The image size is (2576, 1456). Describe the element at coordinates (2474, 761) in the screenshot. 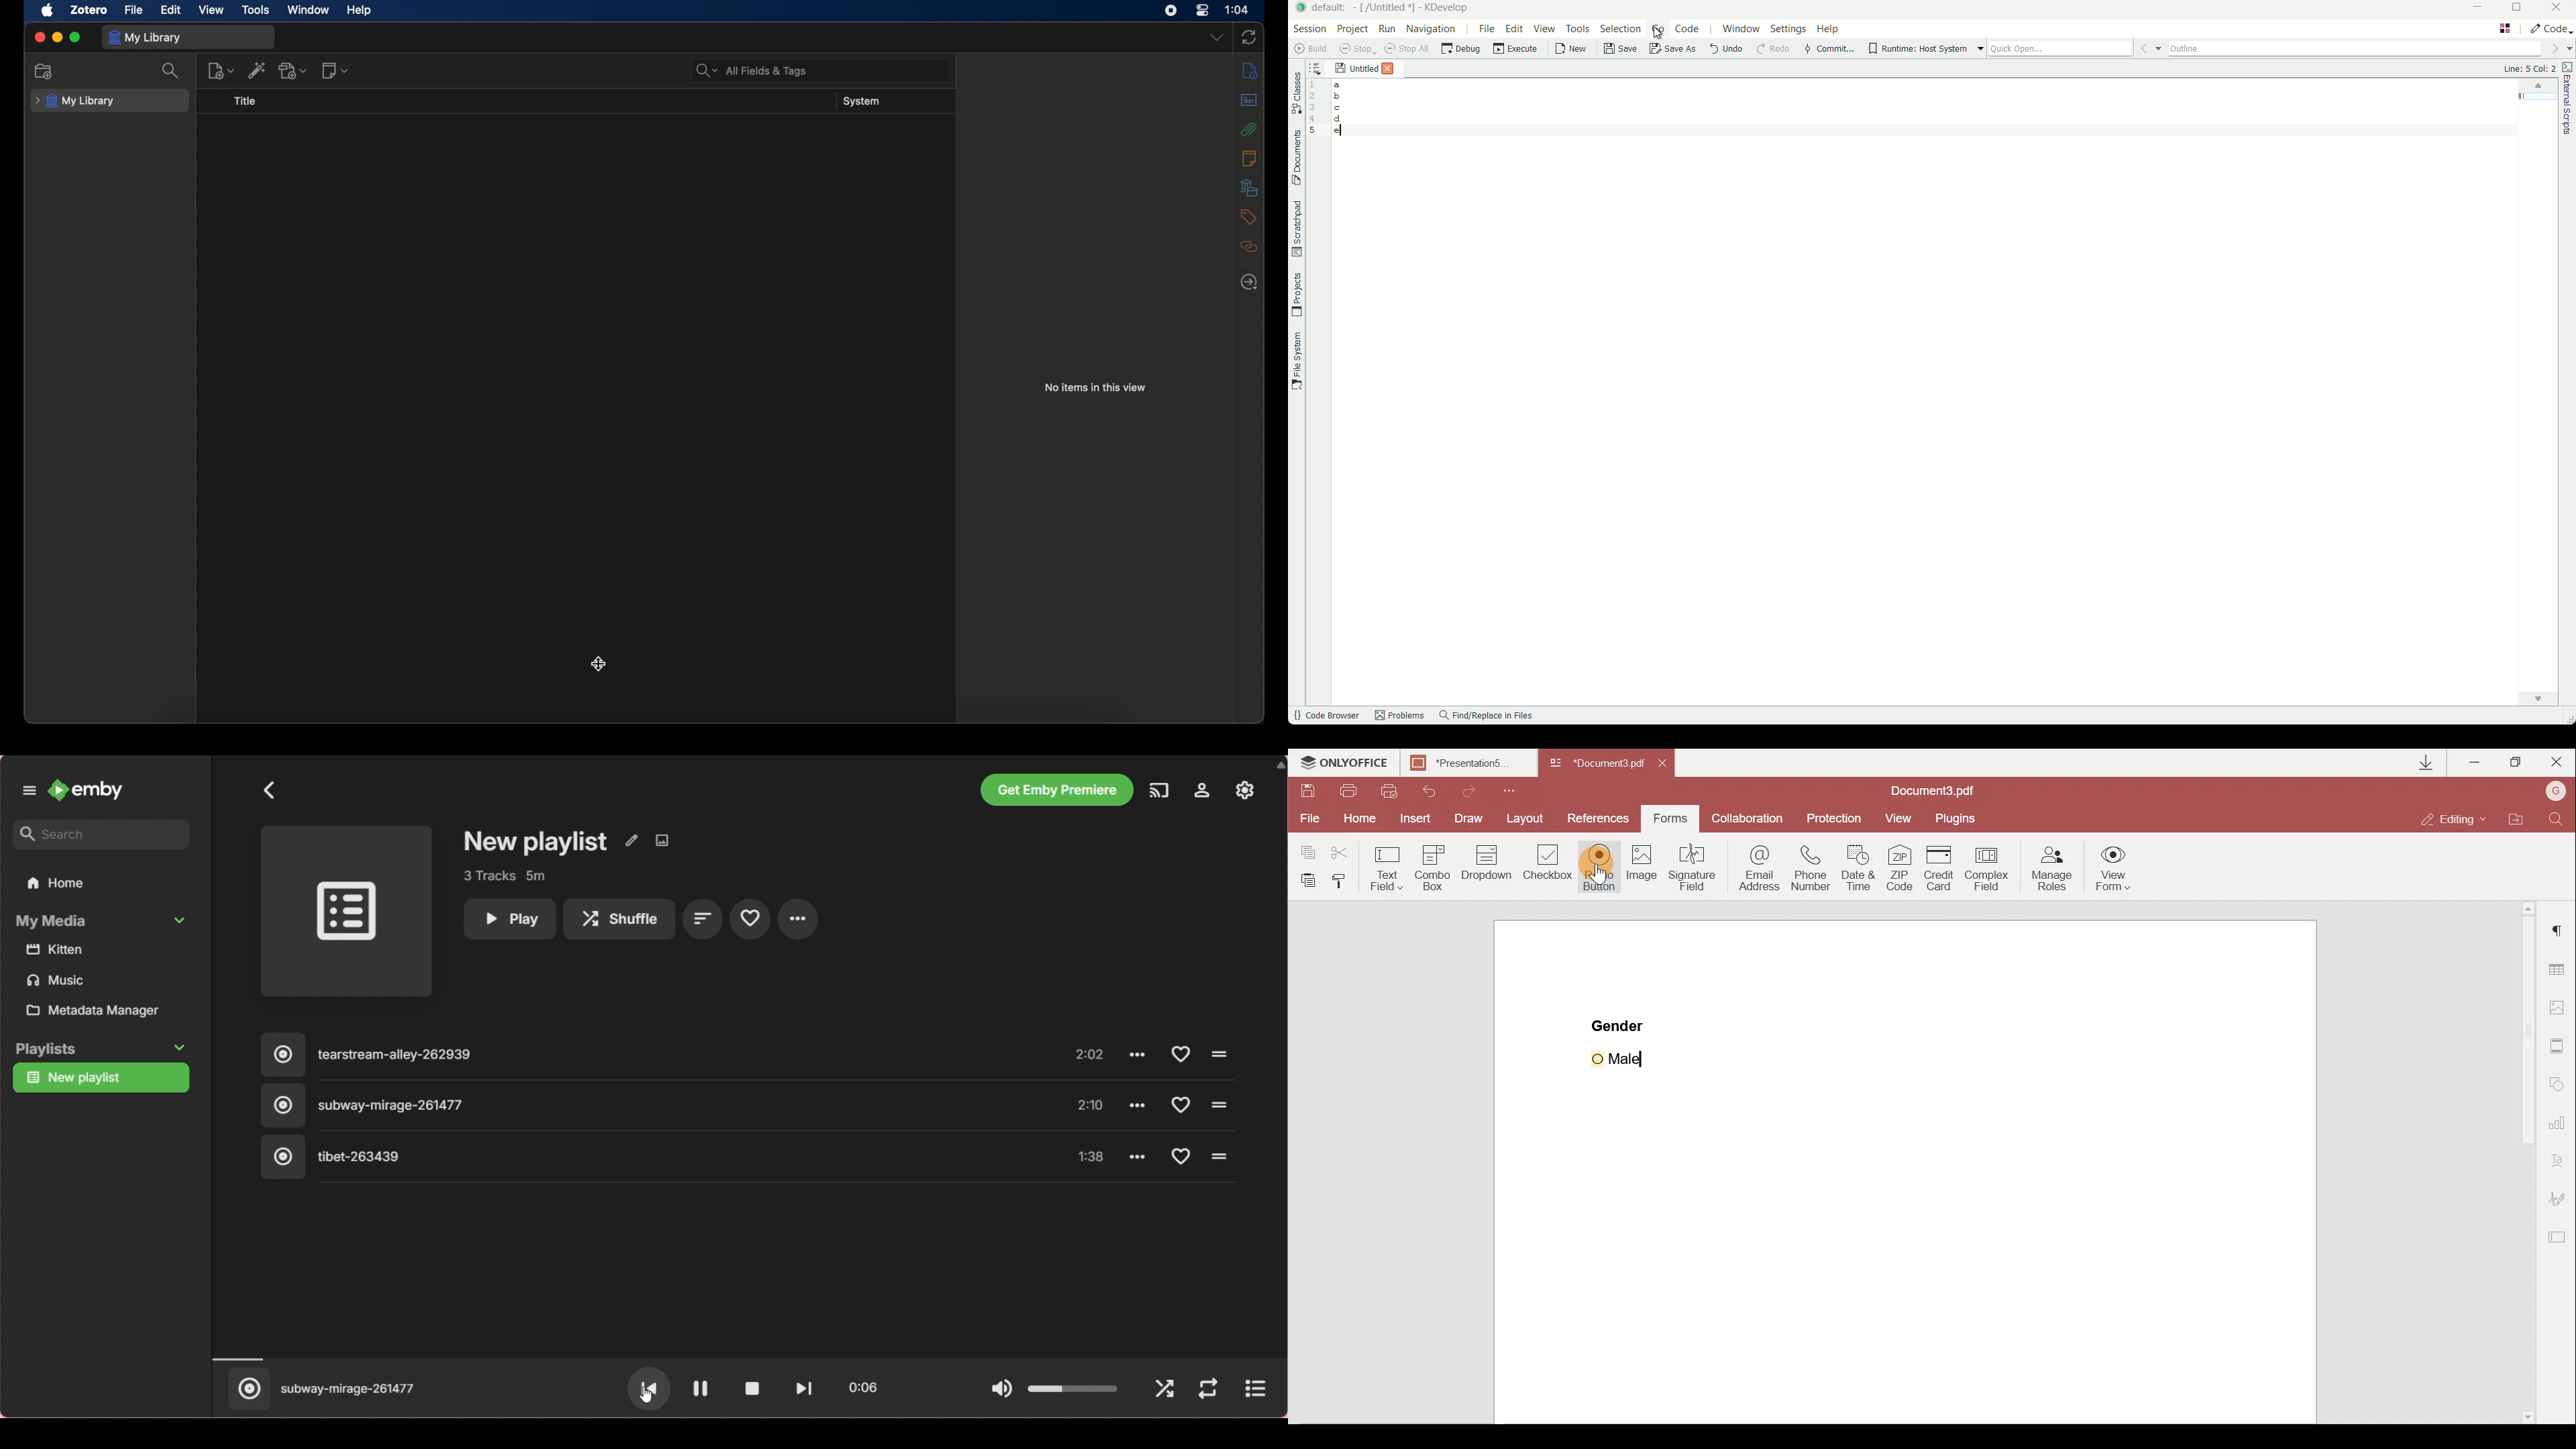

I see `Minimize` at that location.